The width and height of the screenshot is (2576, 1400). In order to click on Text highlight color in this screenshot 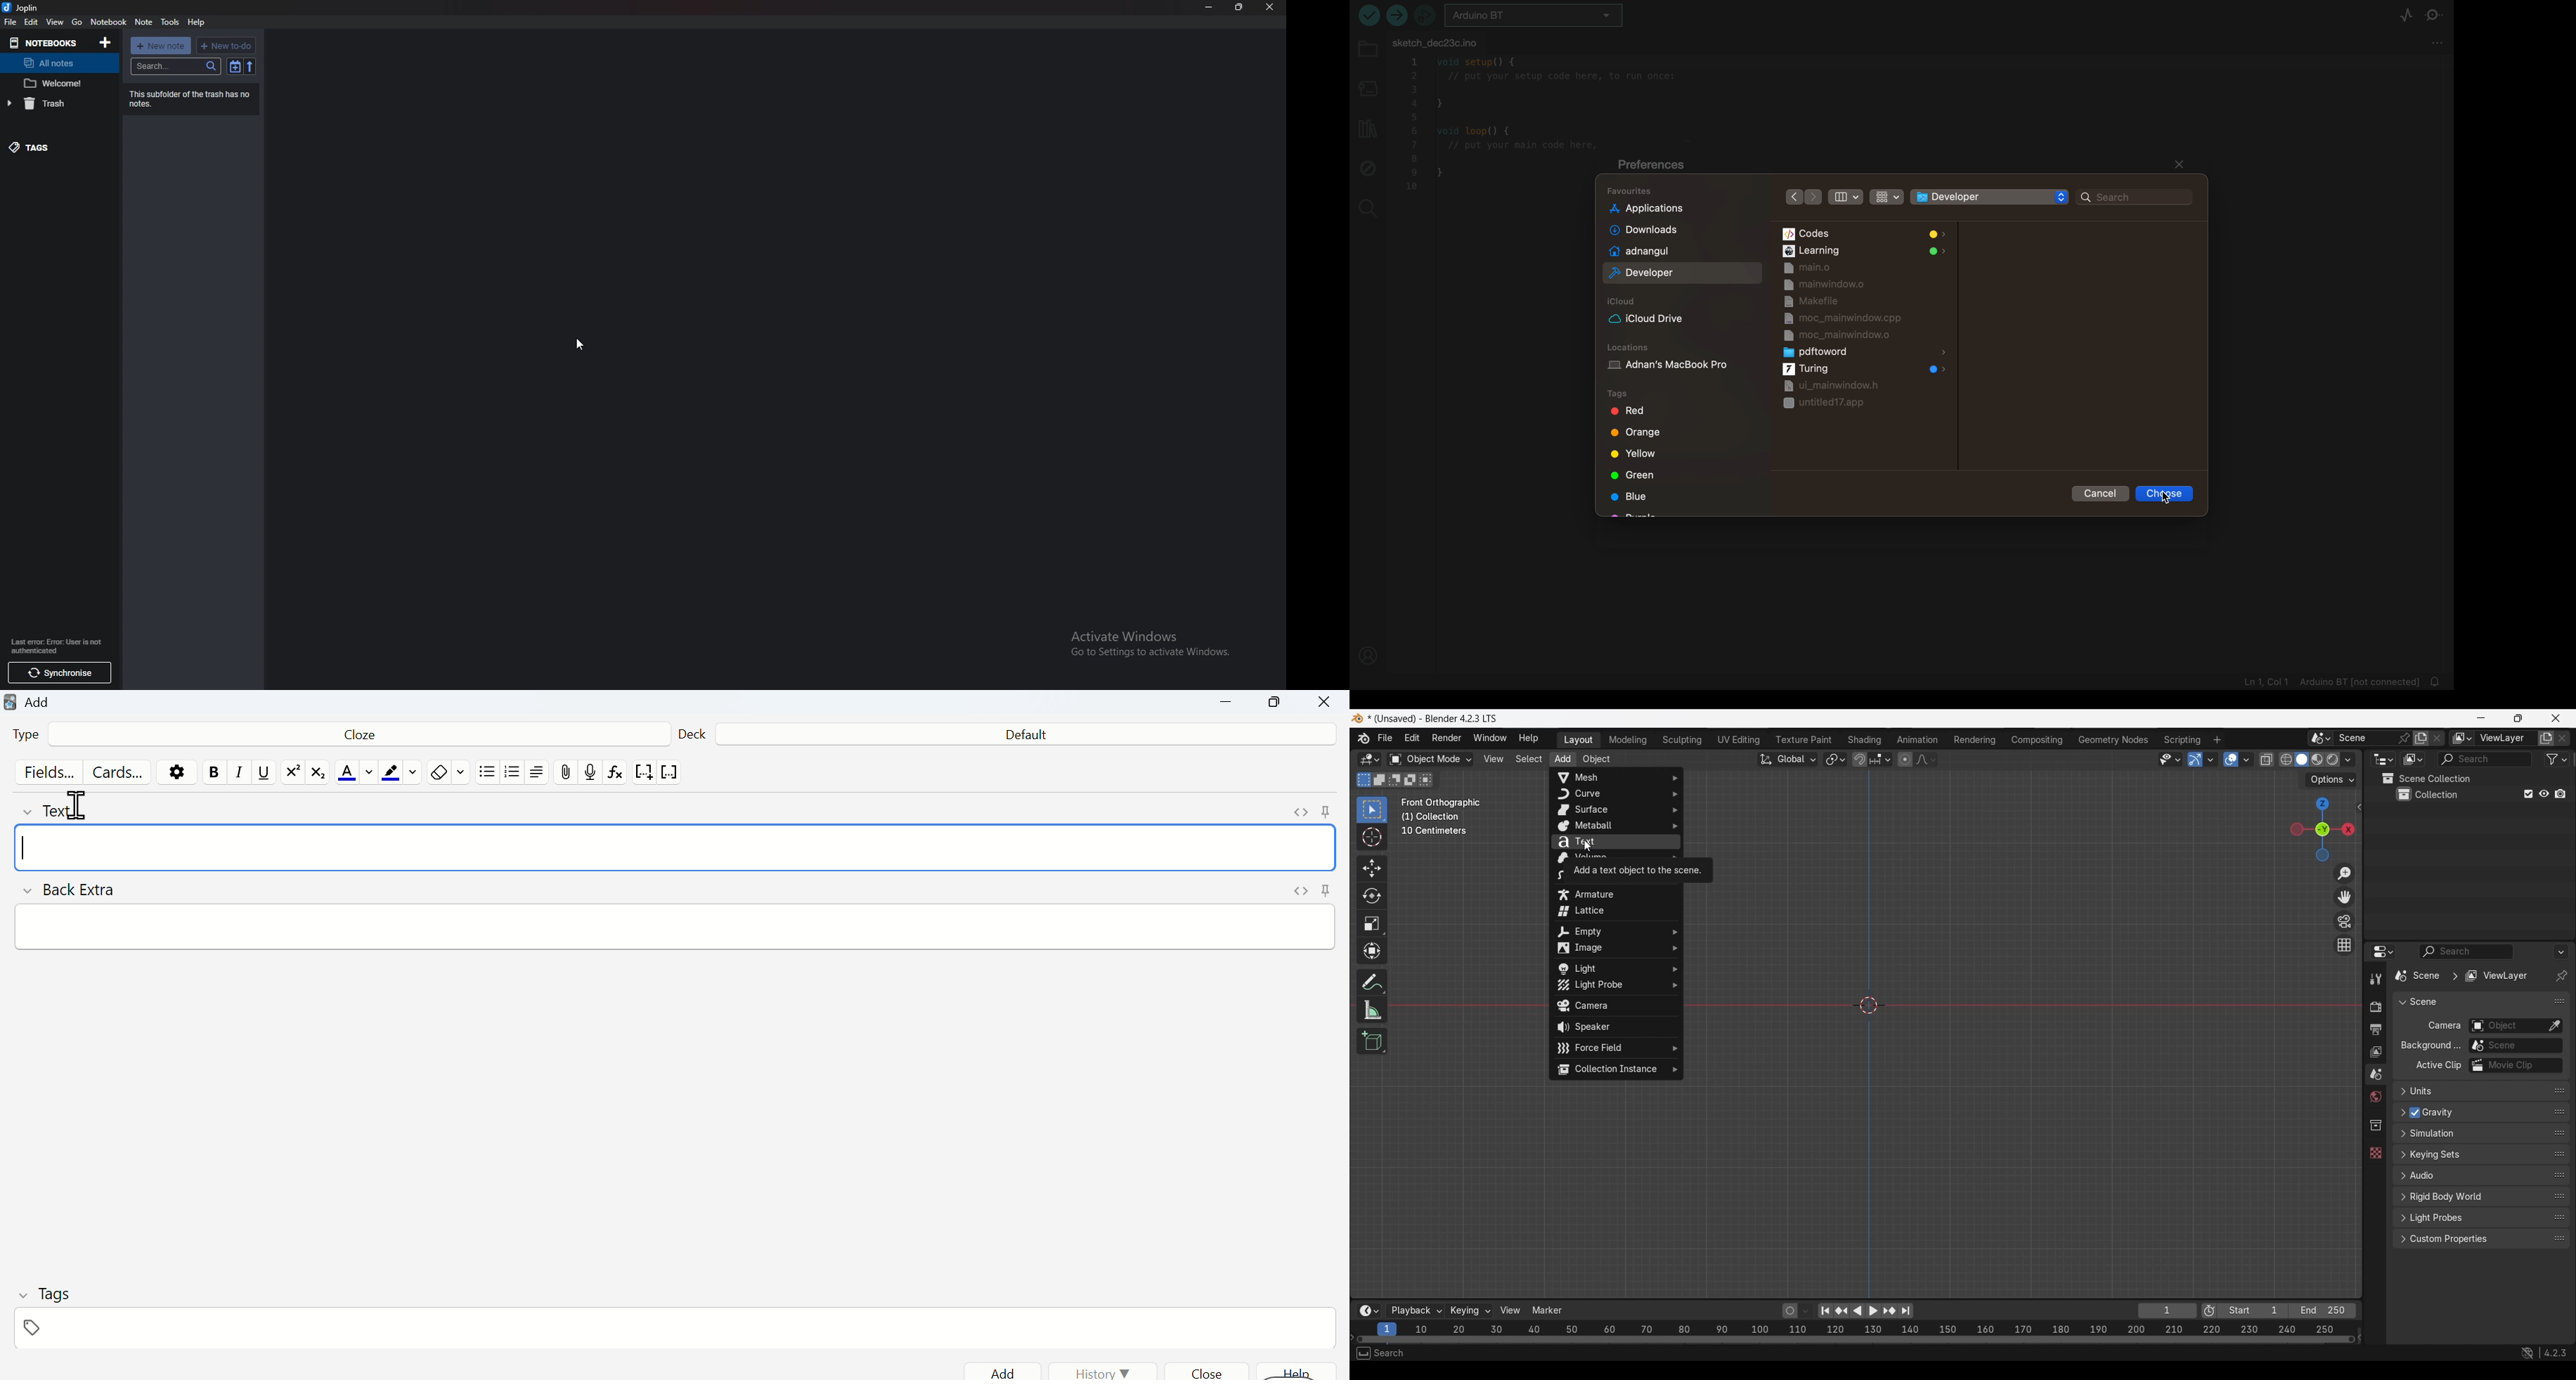, I will do `click(401, 774)`.